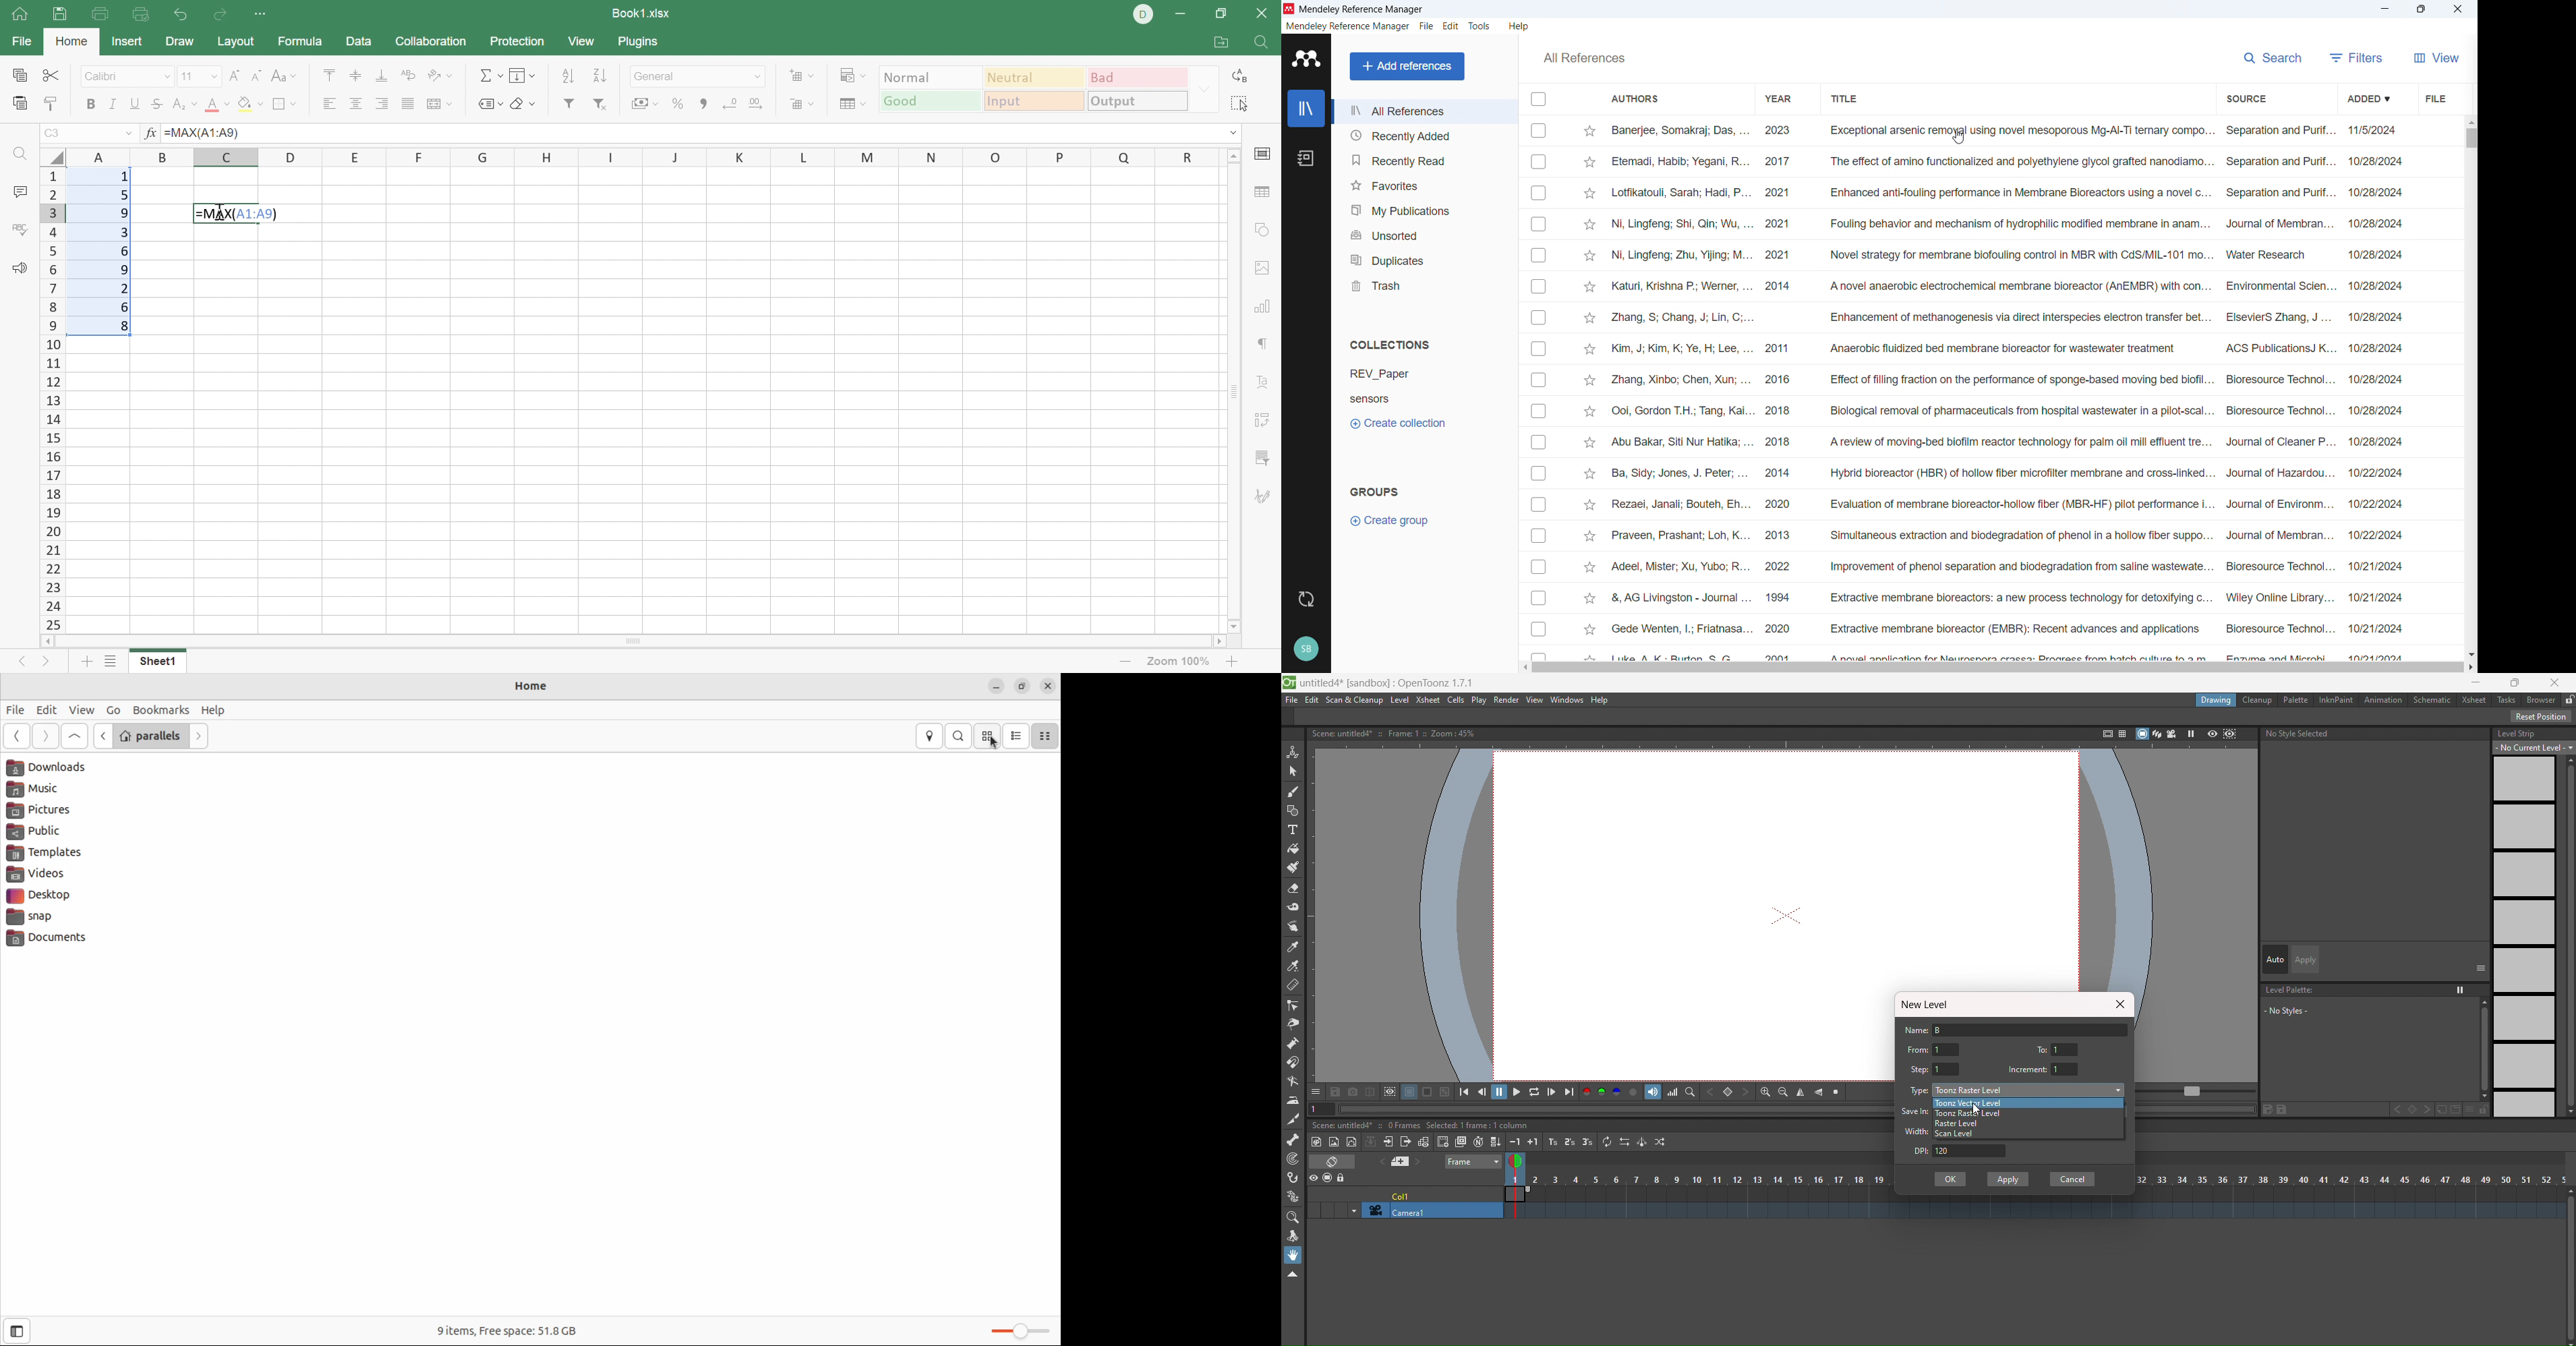  Describe the element at coordinates (632, 642) in the screenshot. I see `Scroll Bar` at that location.